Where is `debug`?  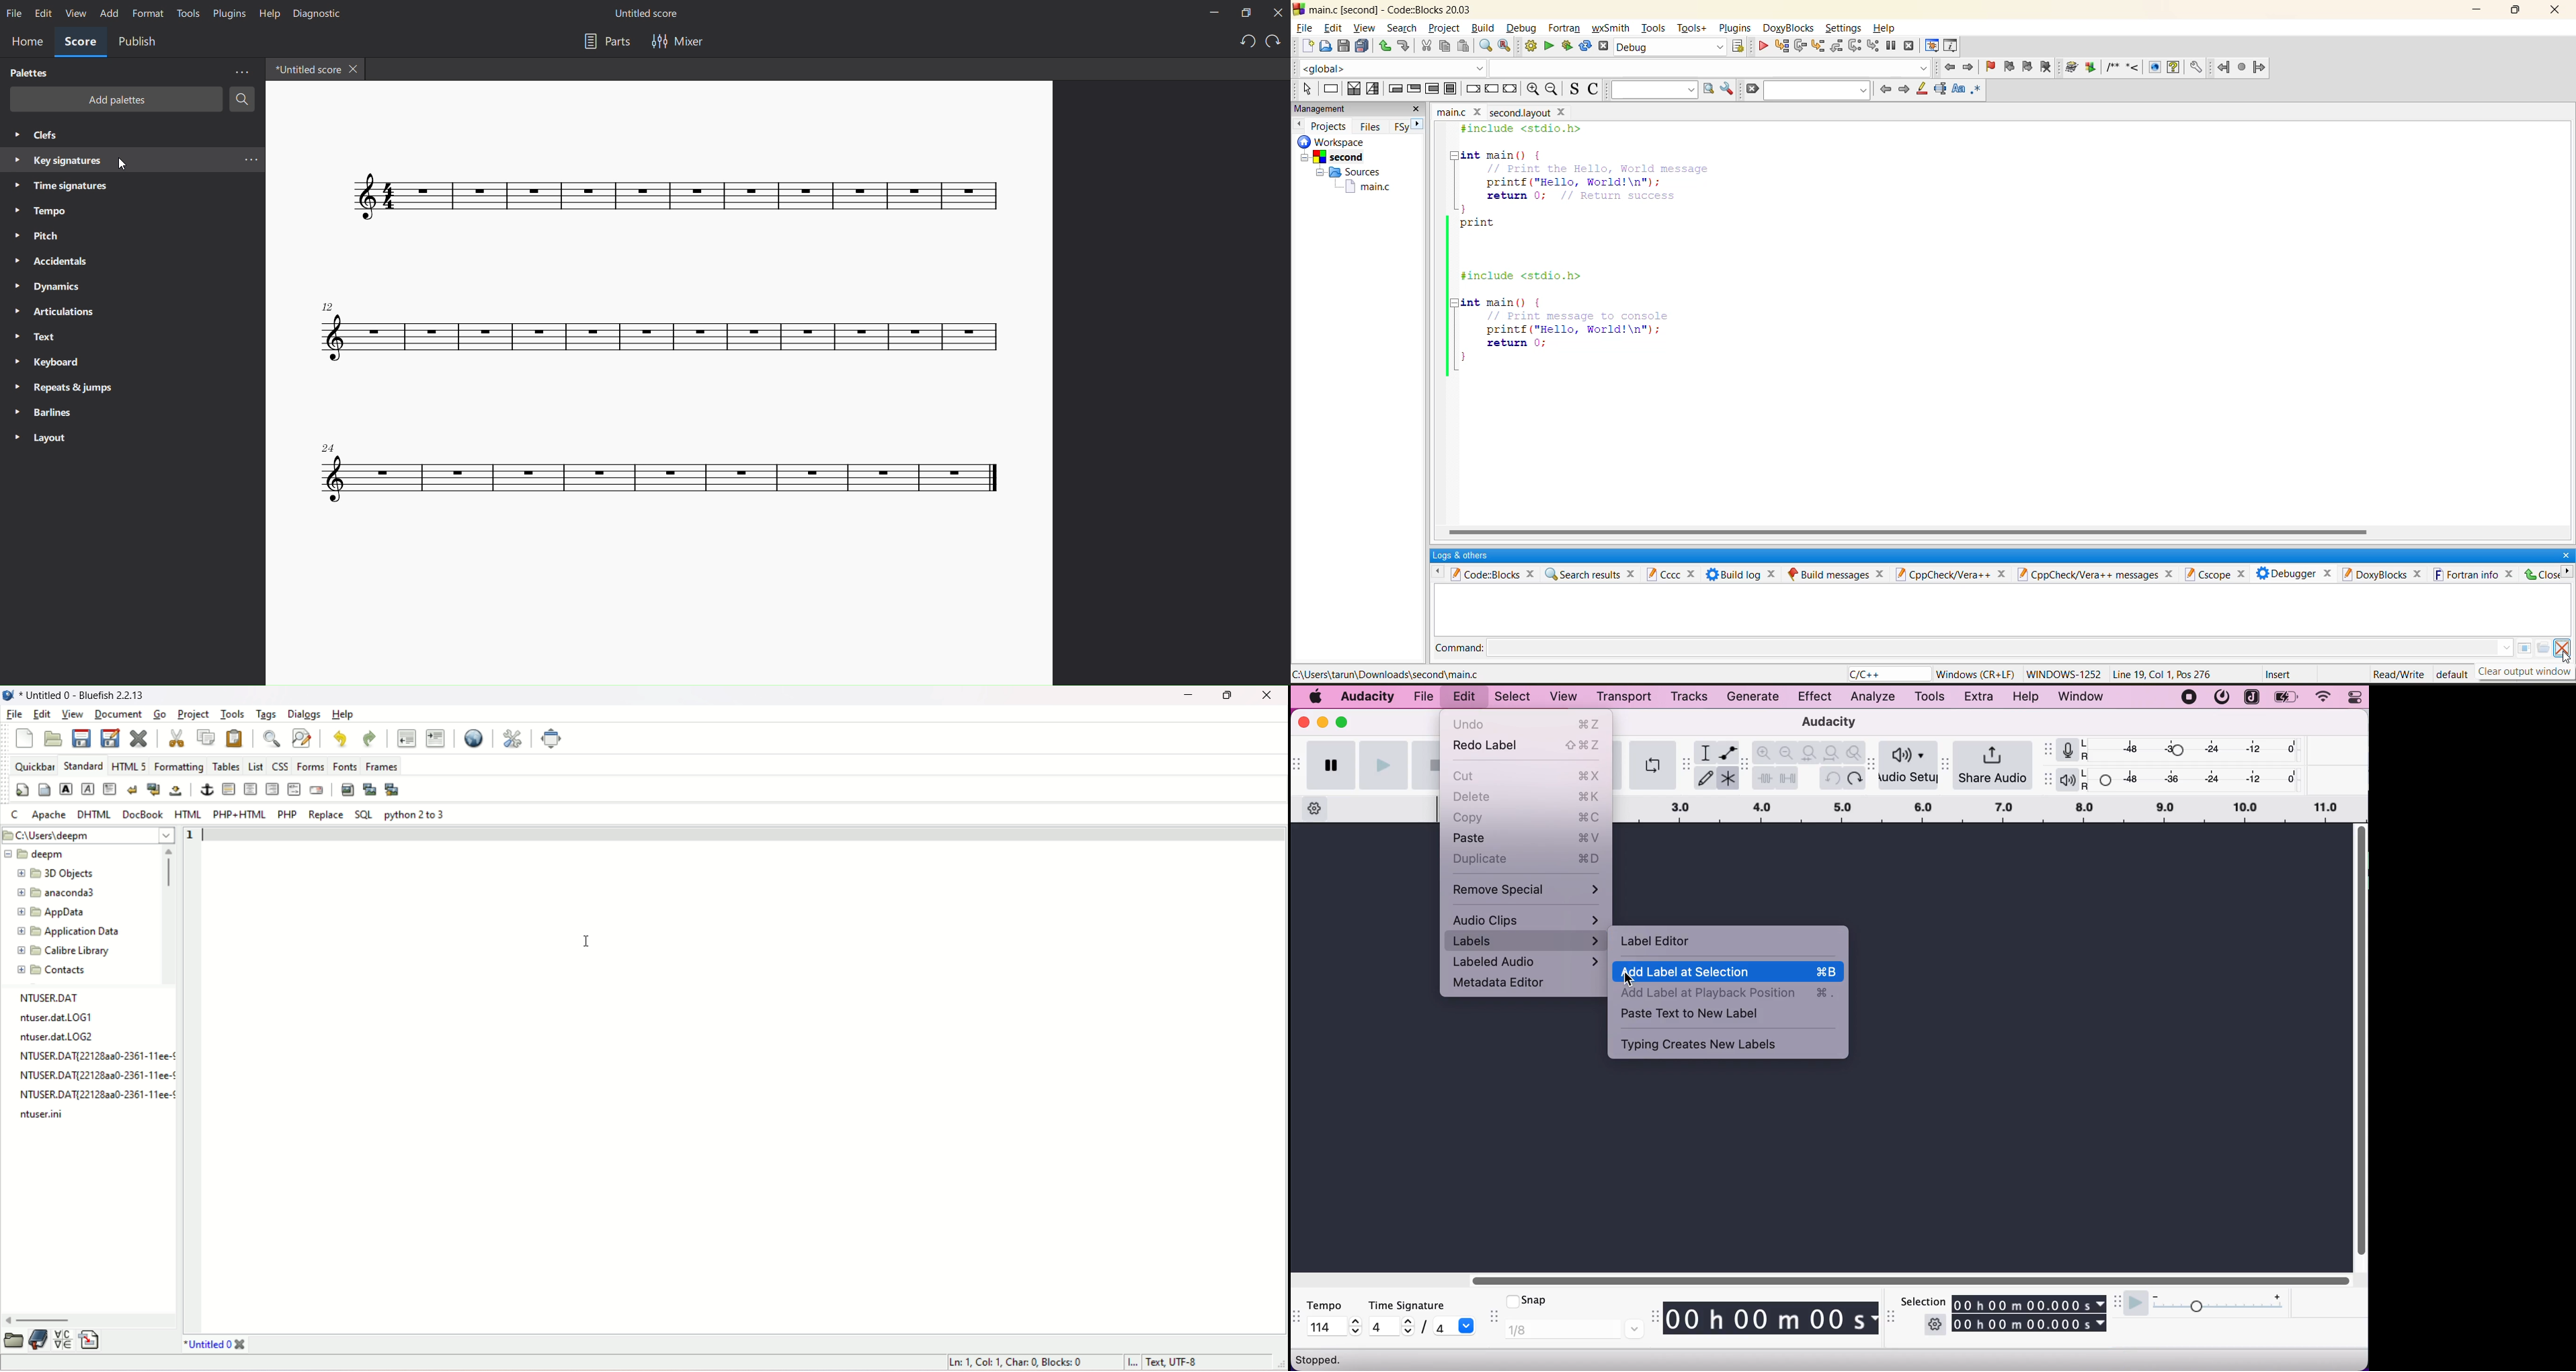
debug is located at coordinates (1523, 30).